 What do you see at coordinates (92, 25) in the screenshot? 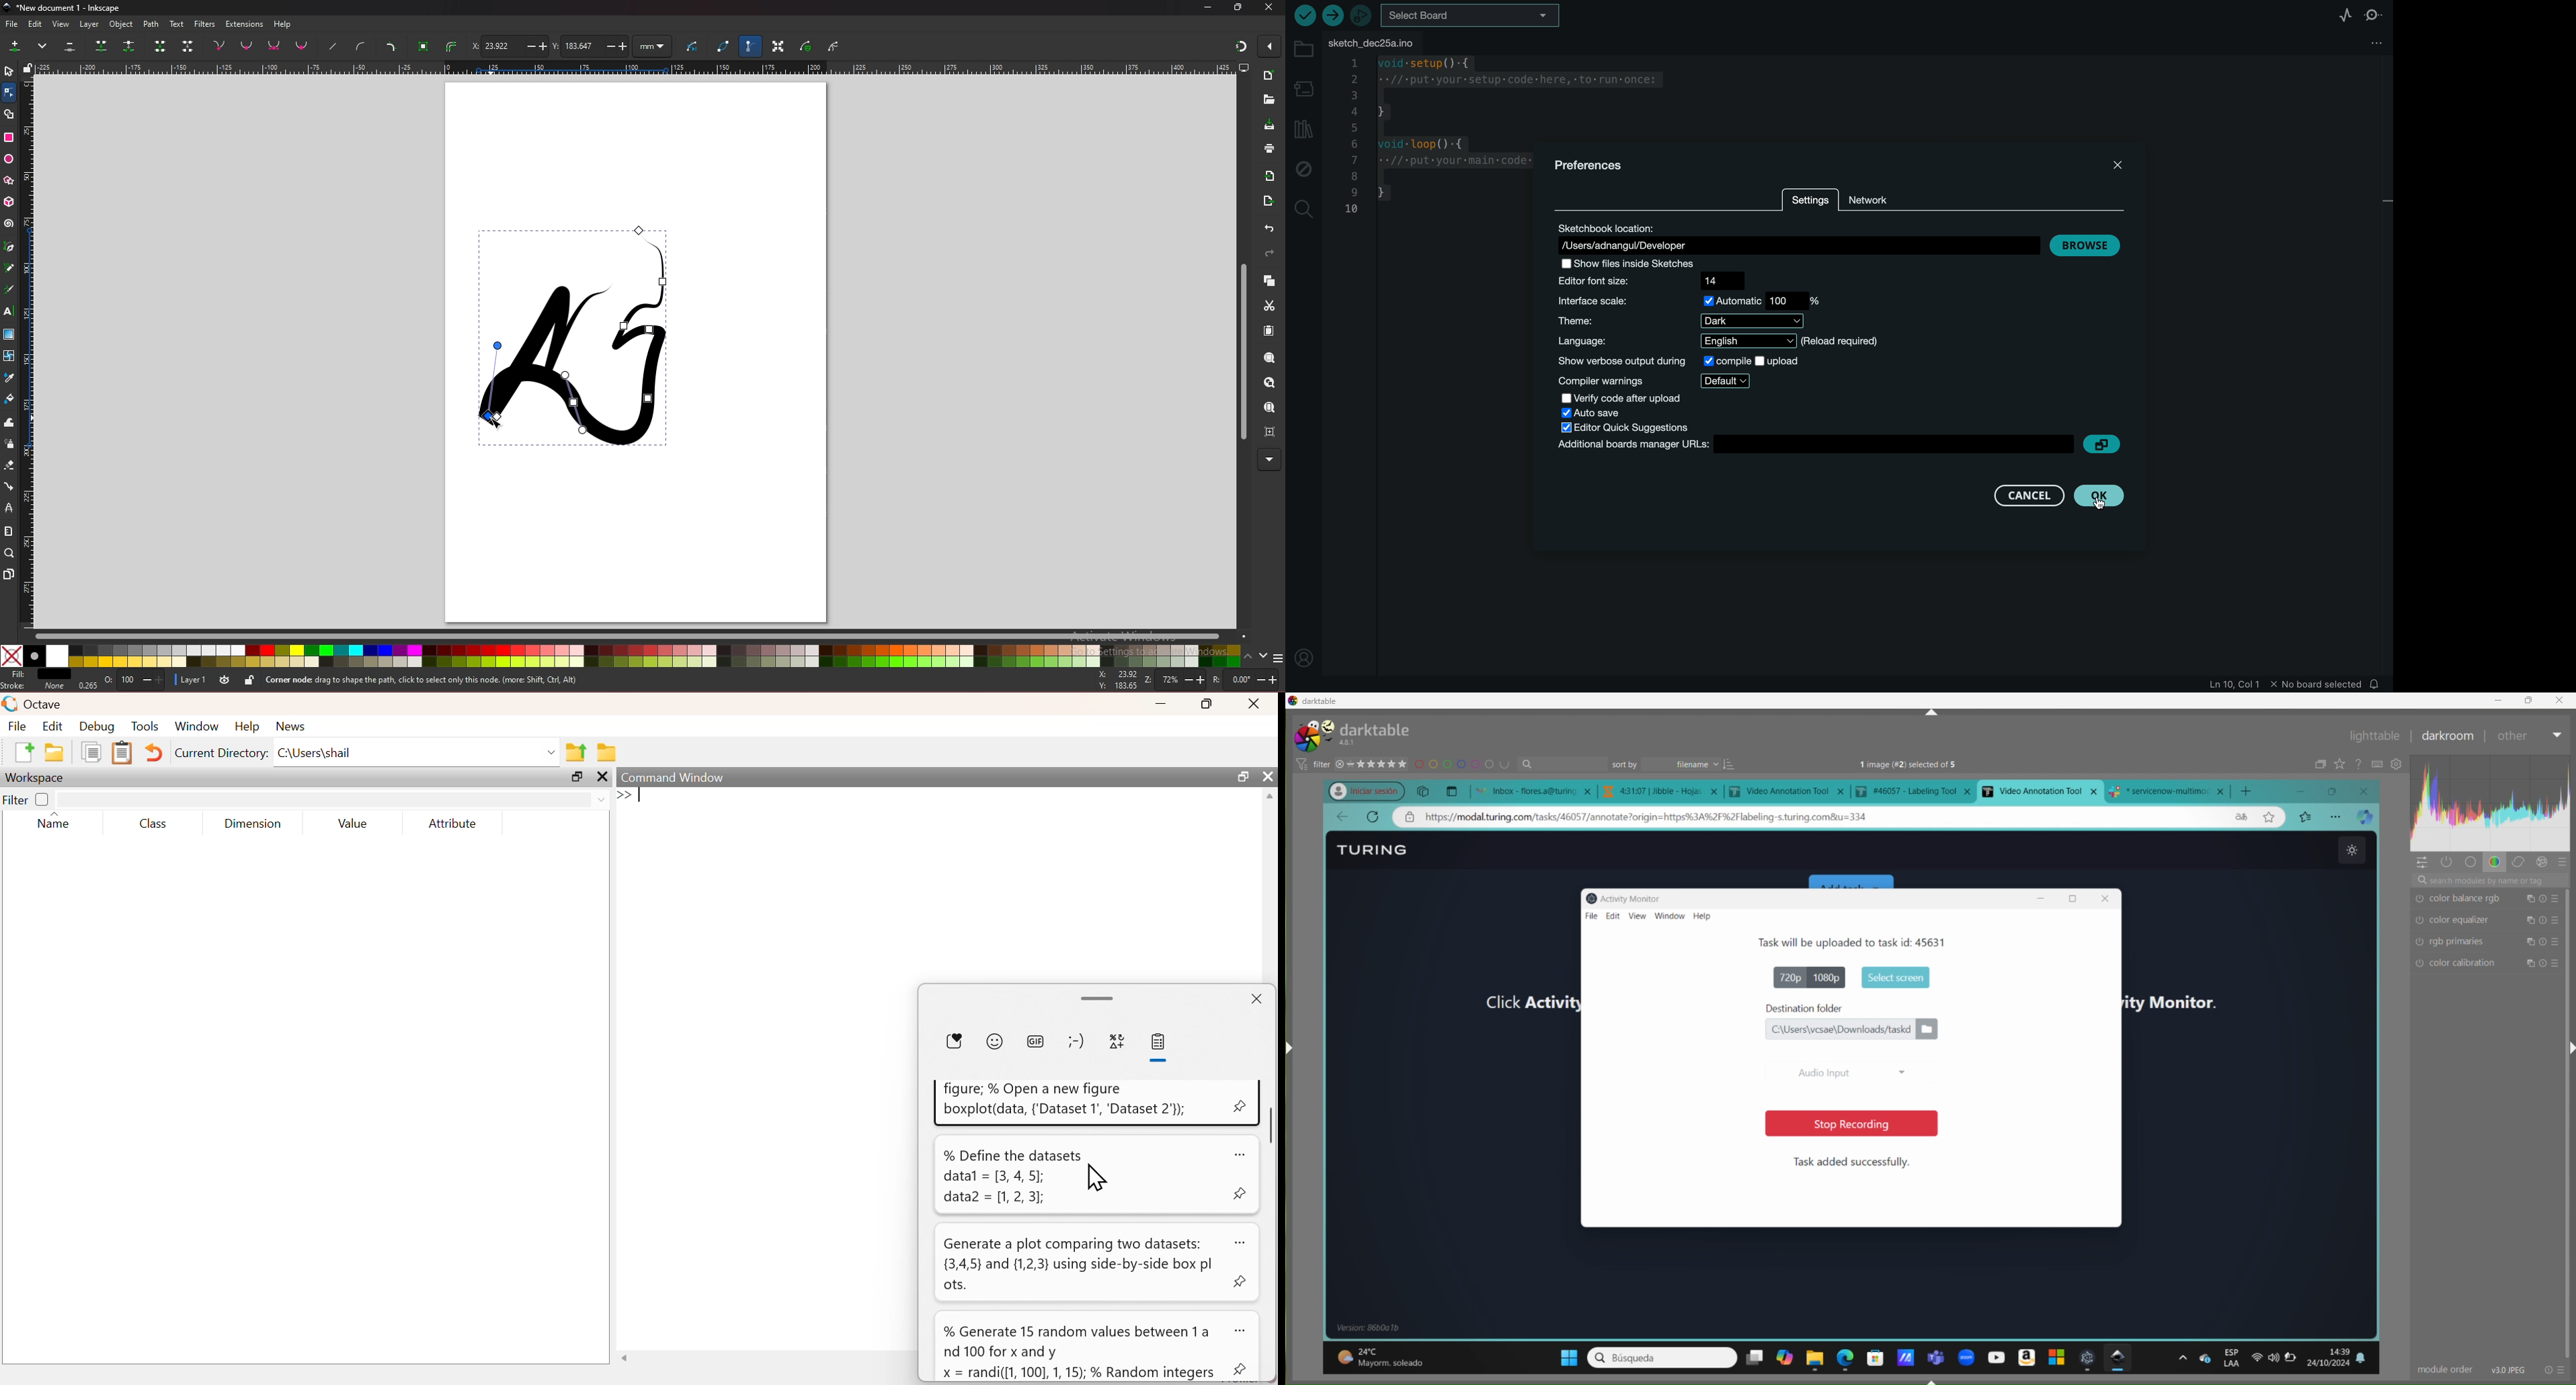
I see `layer` at bounding box center [92, 25].